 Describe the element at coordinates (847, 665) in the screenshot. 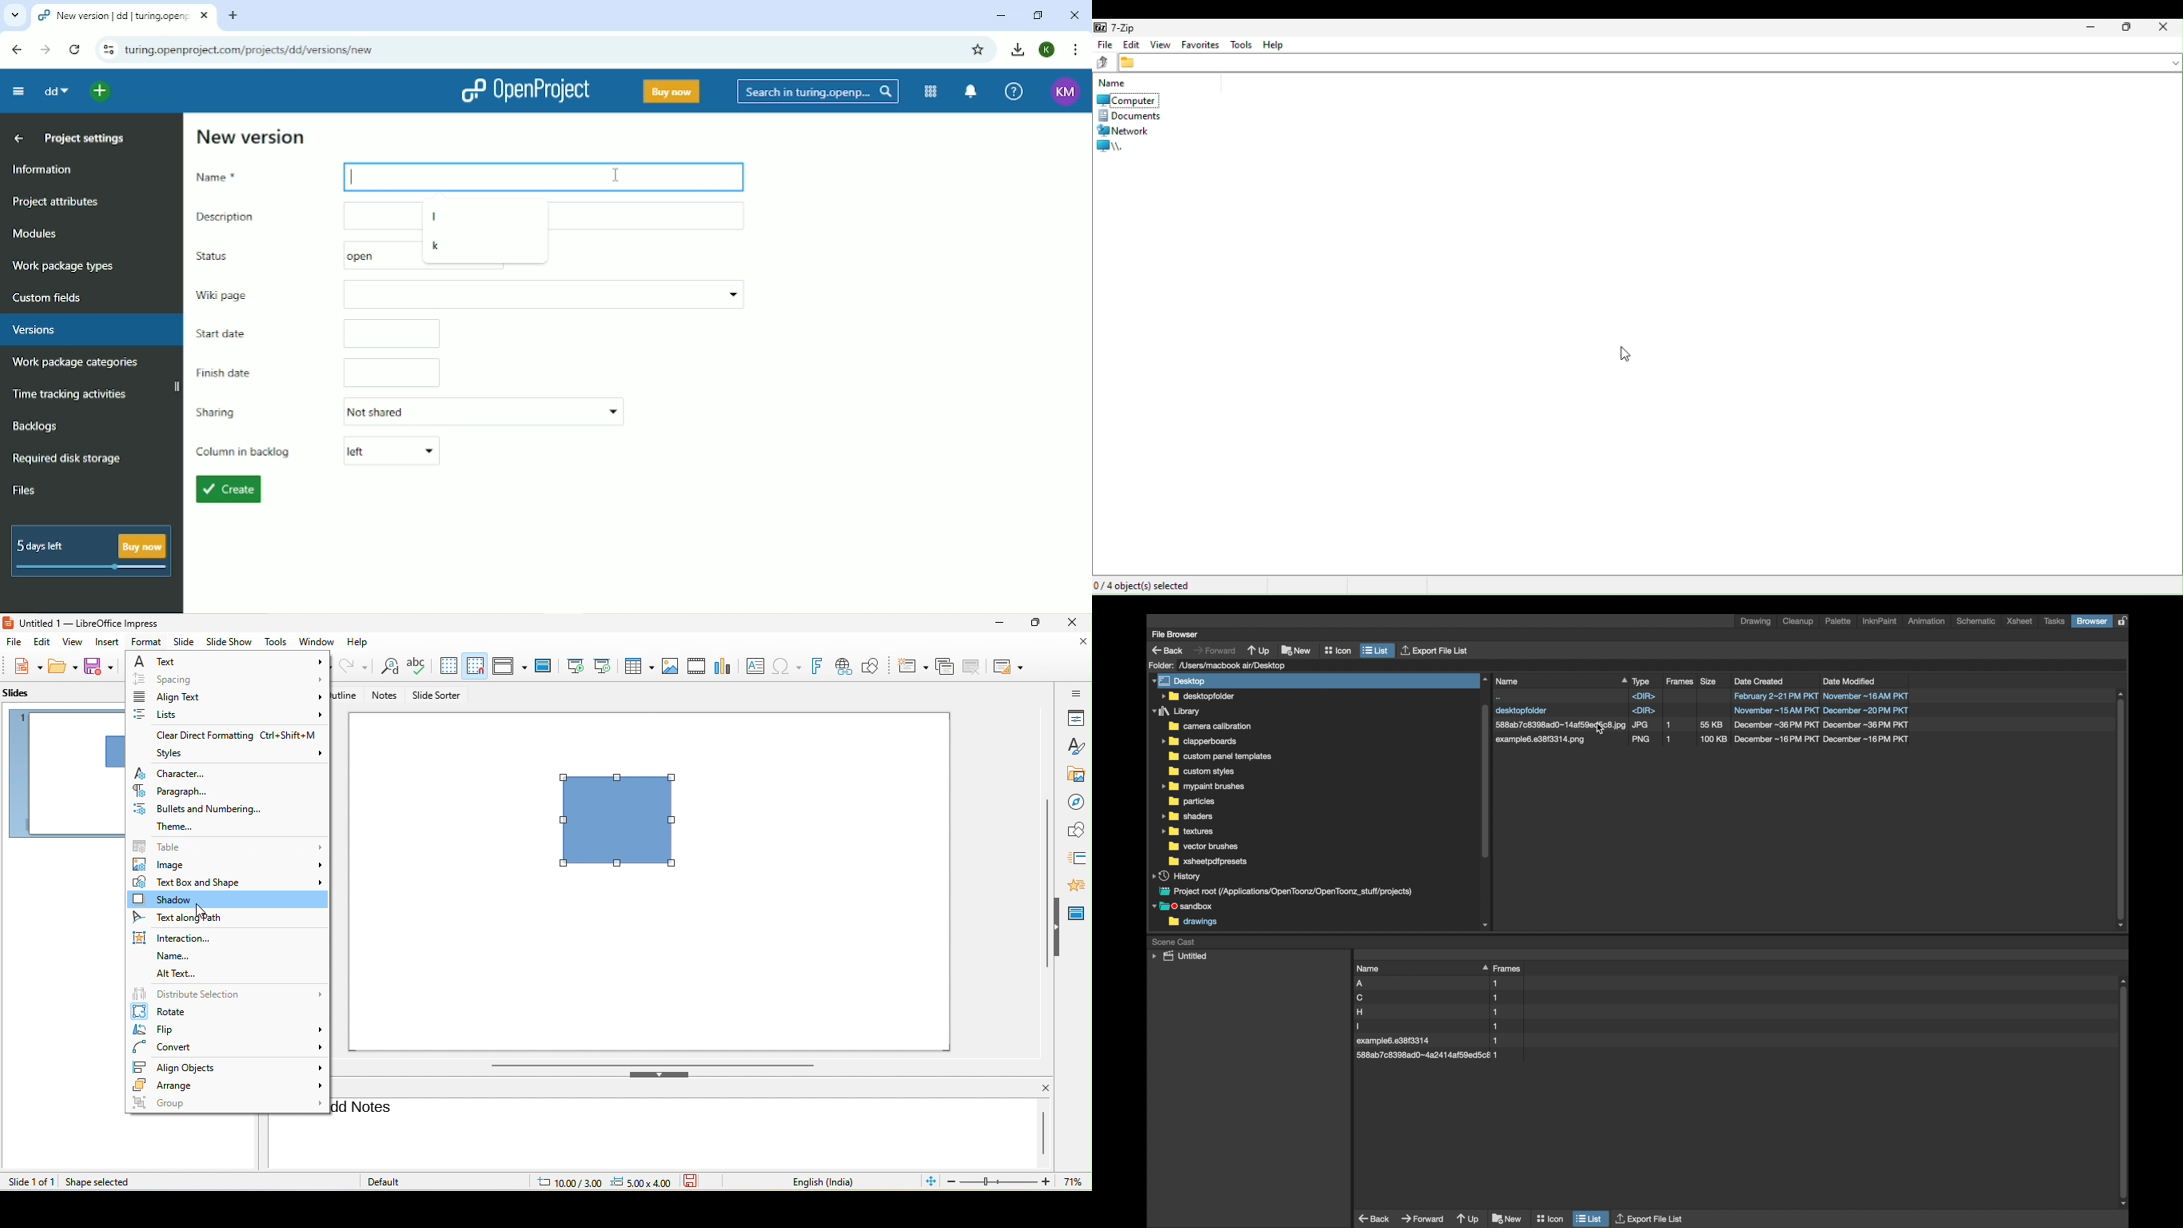

I see `hyperlink` at that location.